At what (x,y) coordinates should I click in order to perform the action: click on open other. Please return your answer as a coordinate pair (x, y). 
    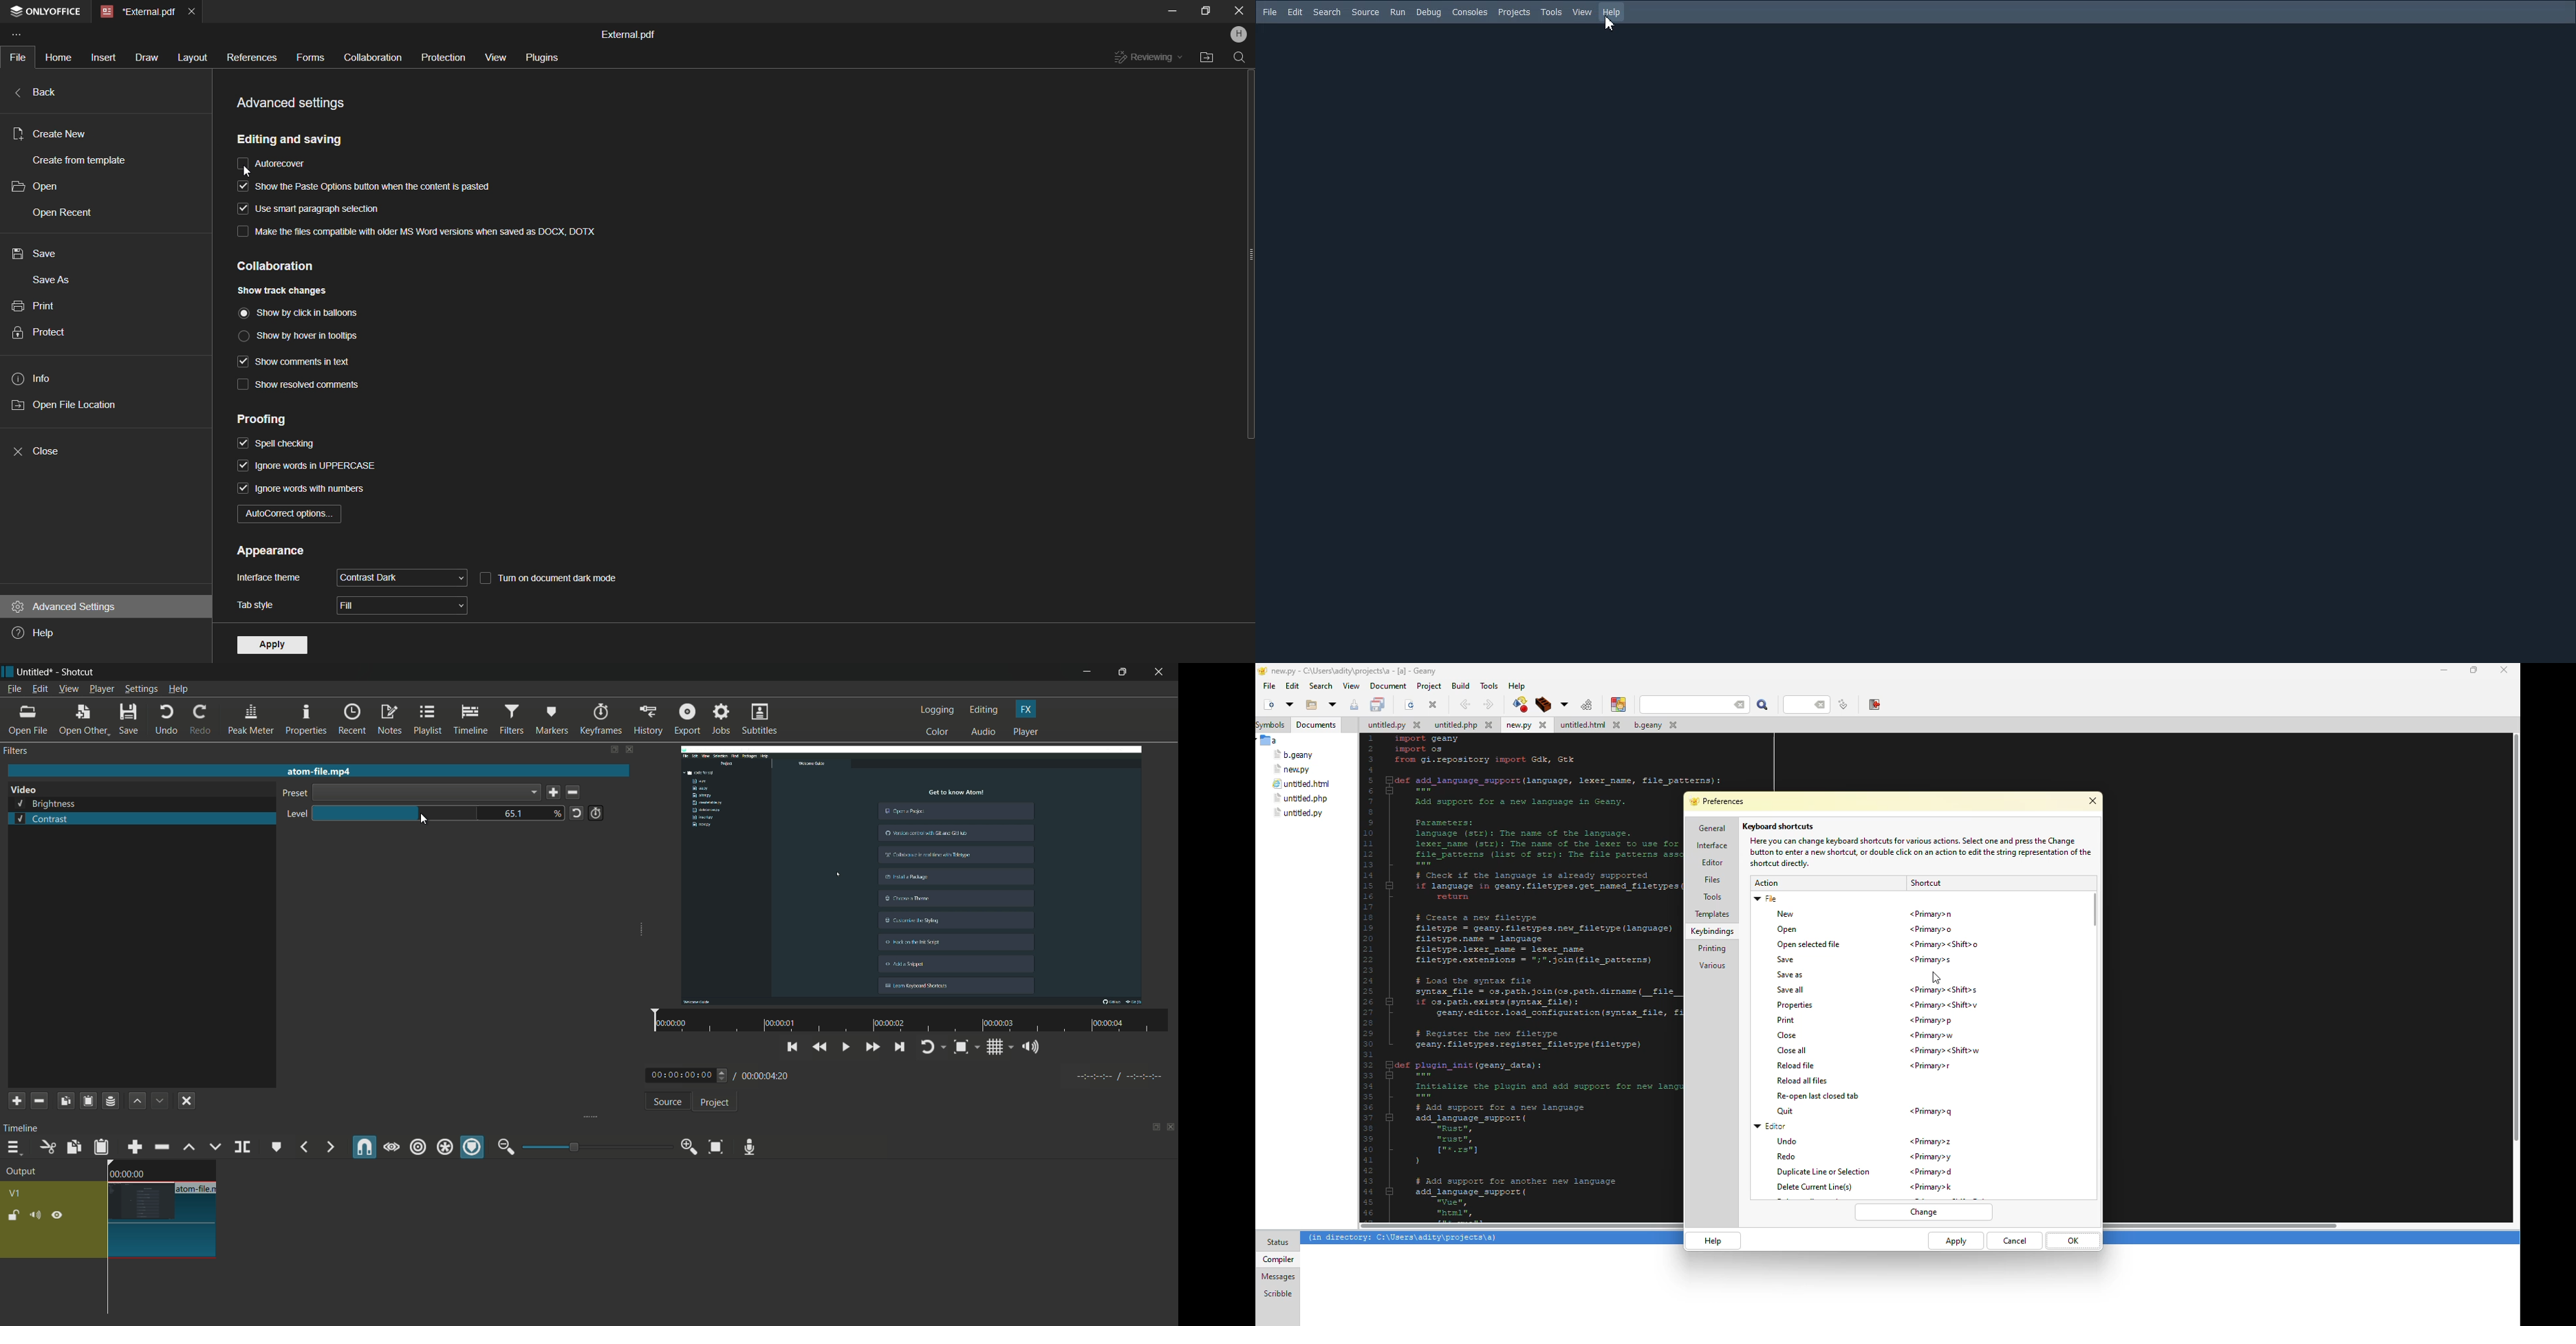
    Looking at the image, I should click on (83, 720).